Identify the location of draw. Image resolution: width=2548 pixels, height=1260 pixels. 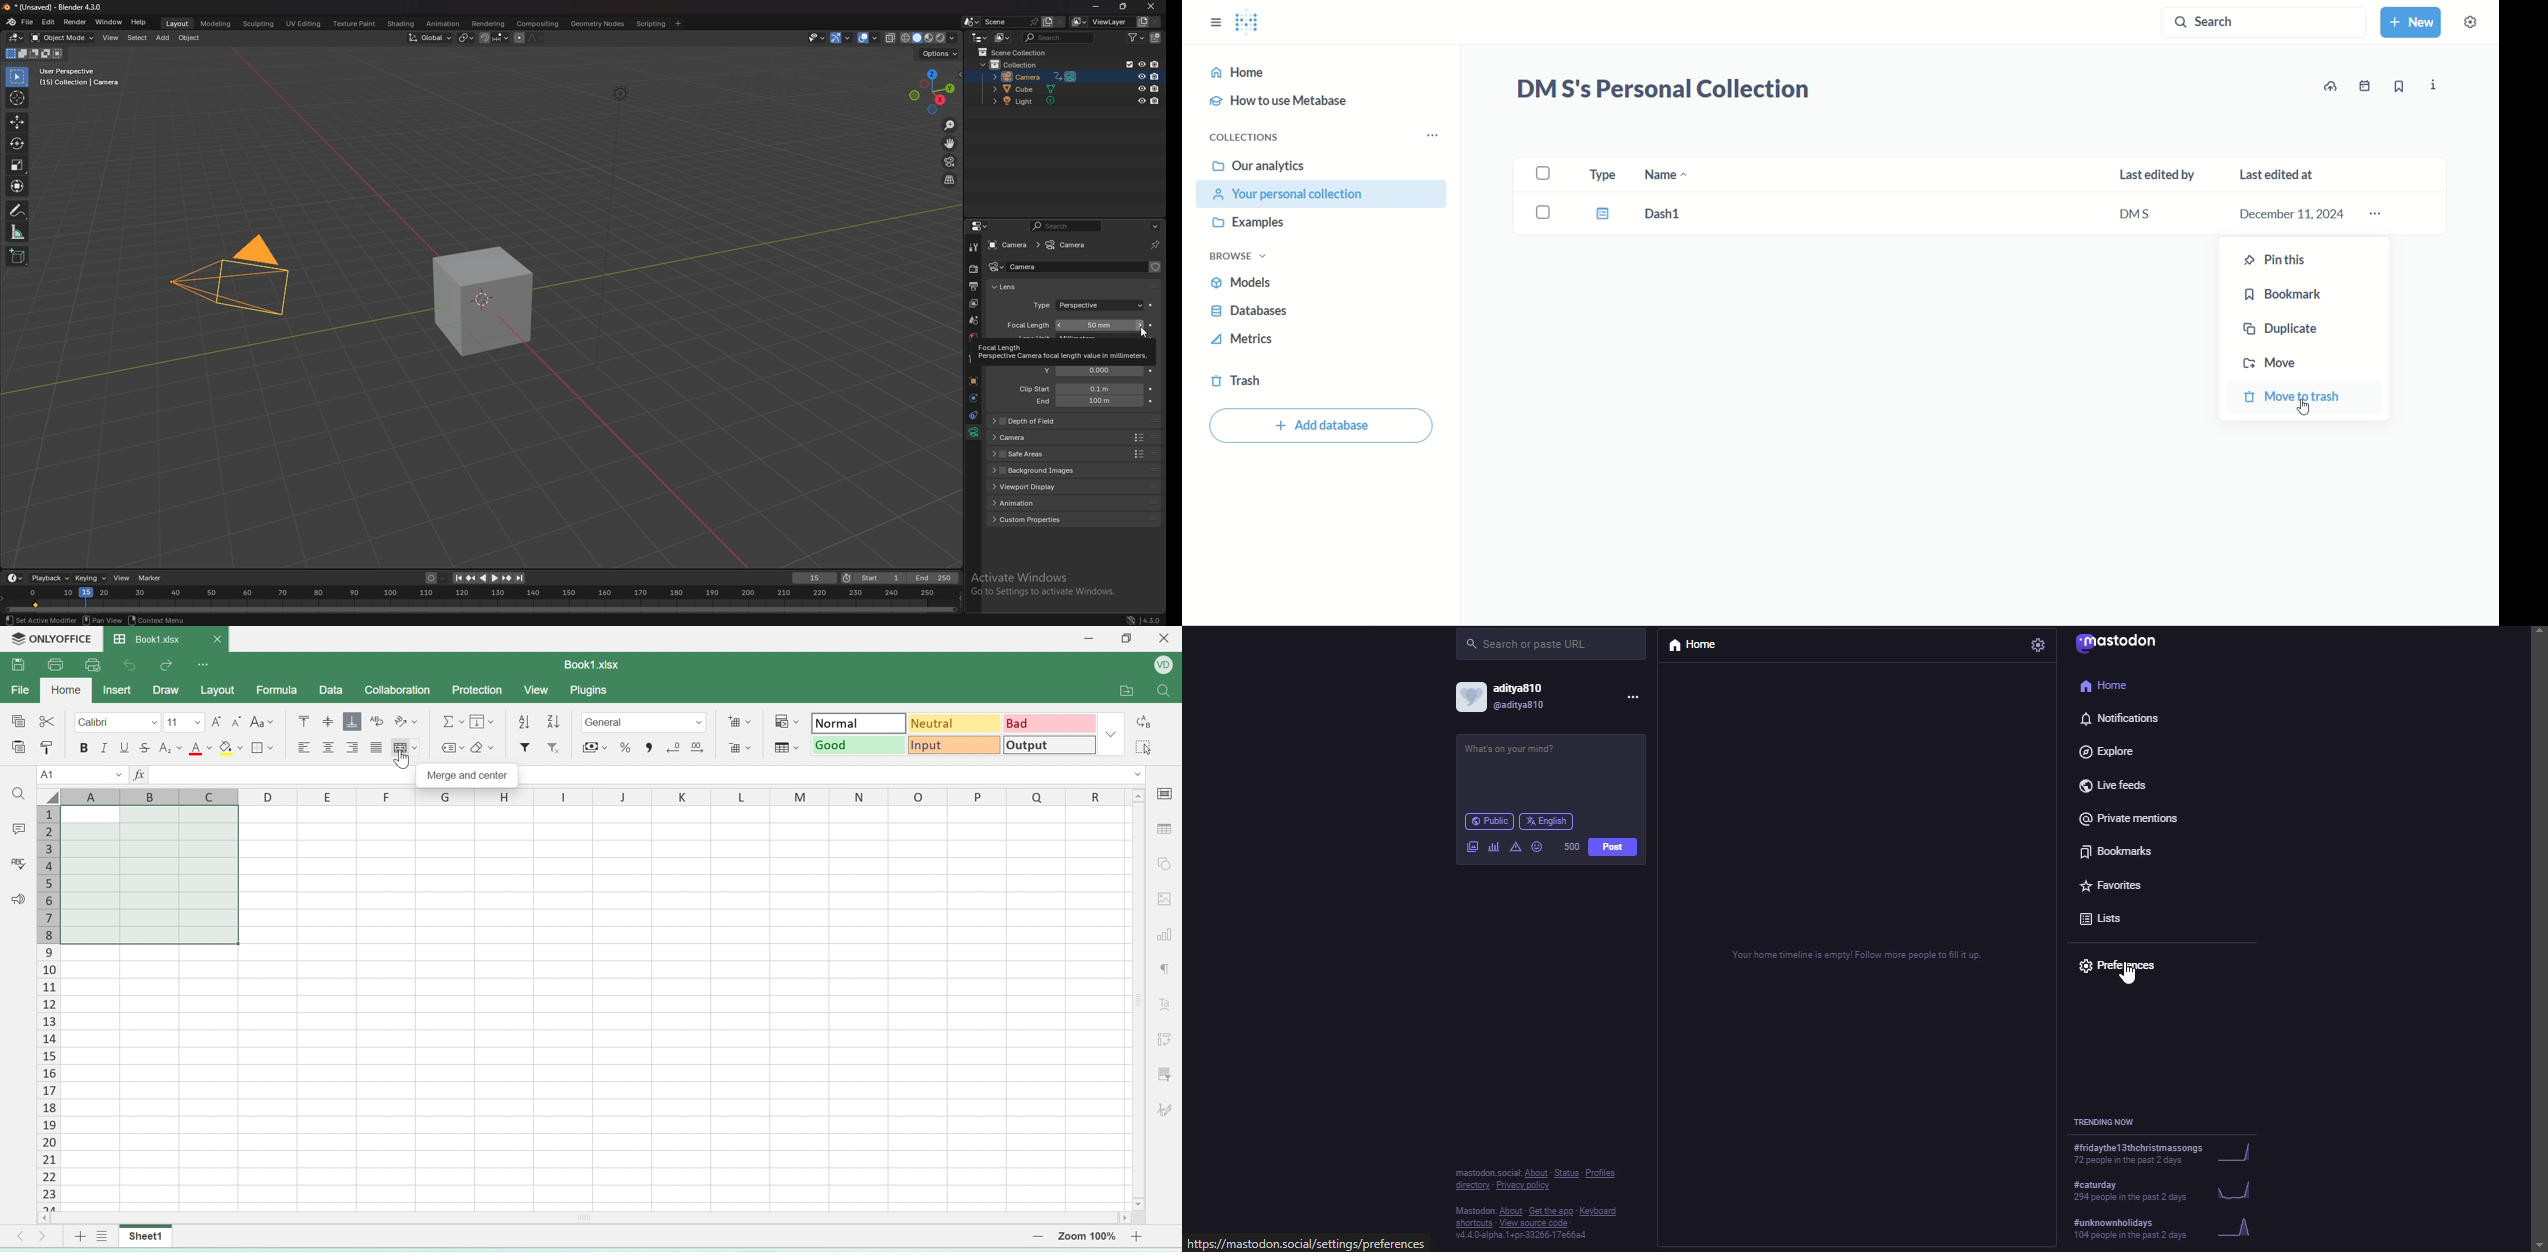
(167, 689).